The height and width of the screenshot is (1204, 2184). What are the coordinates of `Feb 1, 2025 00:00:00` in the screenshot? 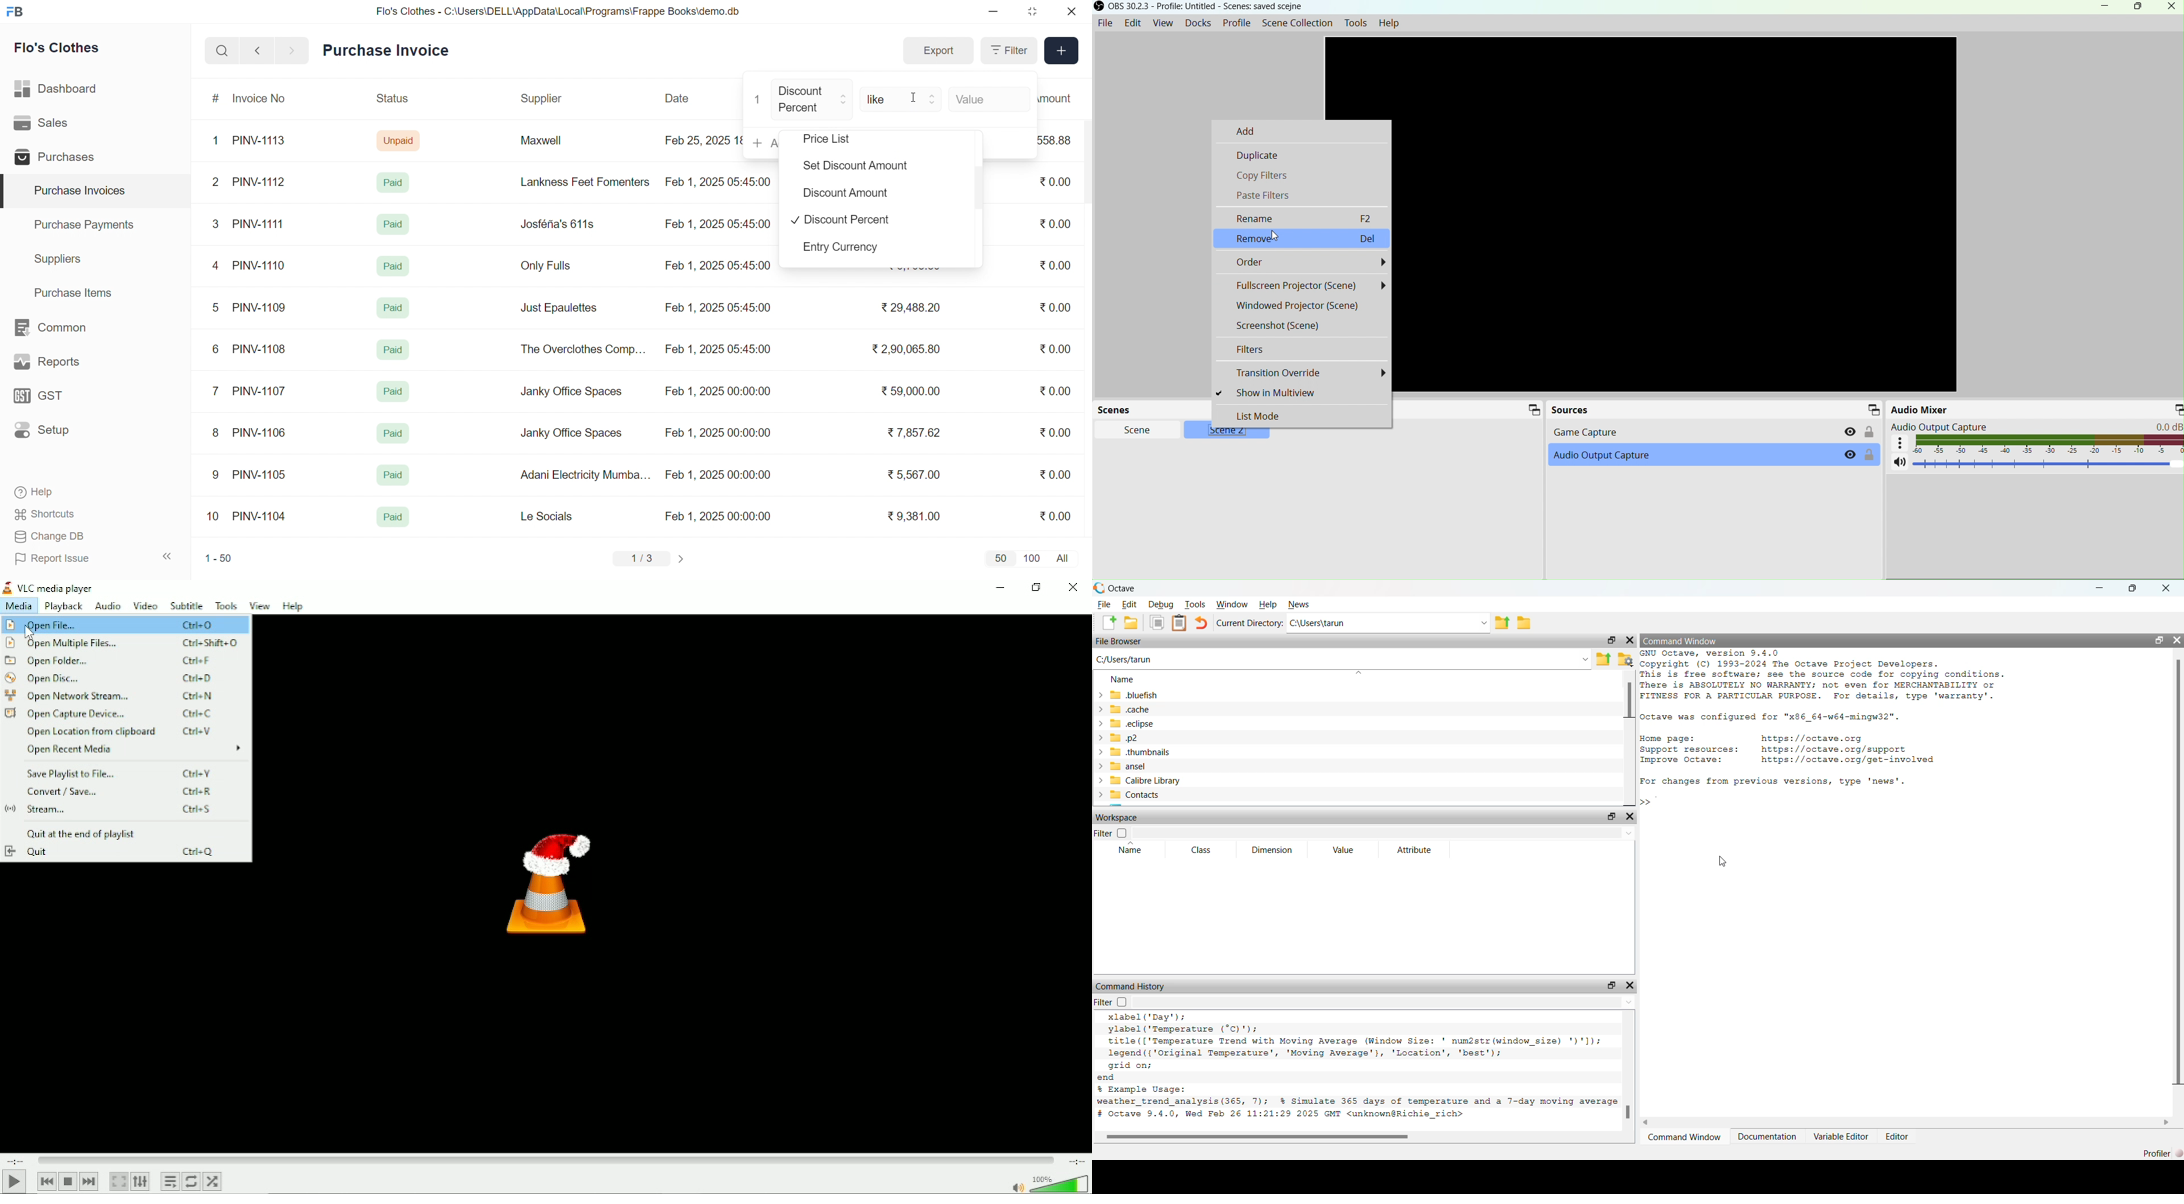 It's located at (717, 393).